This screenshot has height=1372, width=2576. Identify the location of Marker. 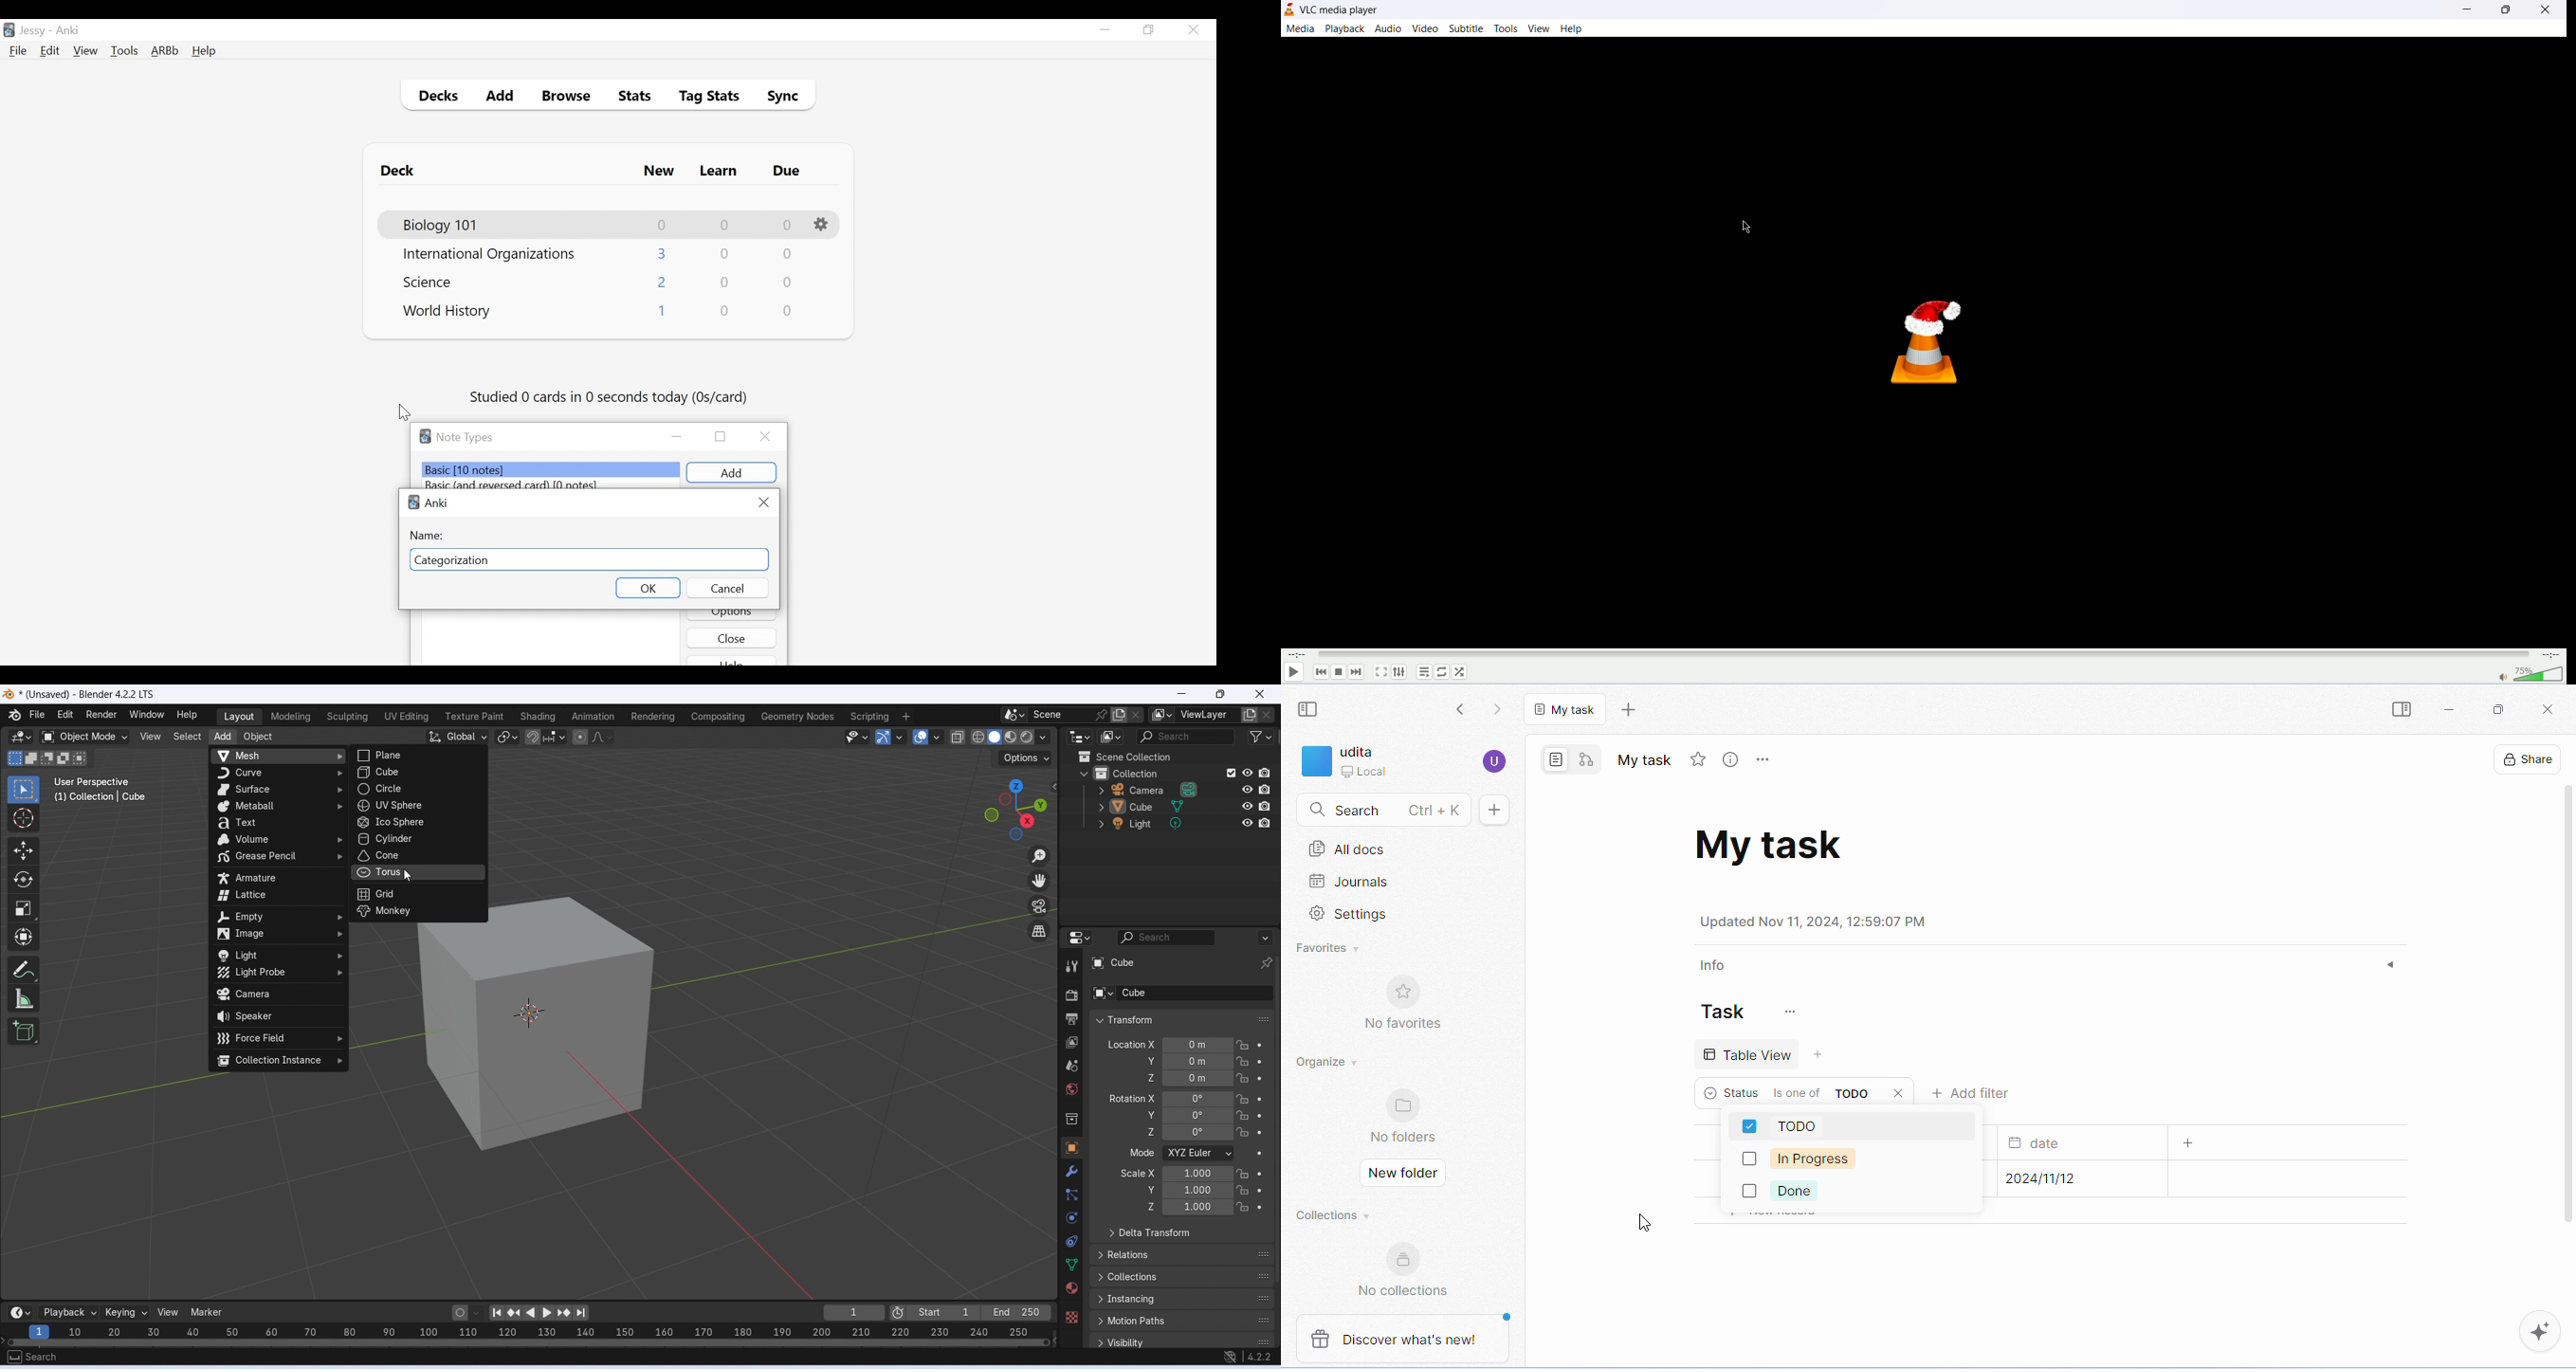
(207, 1312).